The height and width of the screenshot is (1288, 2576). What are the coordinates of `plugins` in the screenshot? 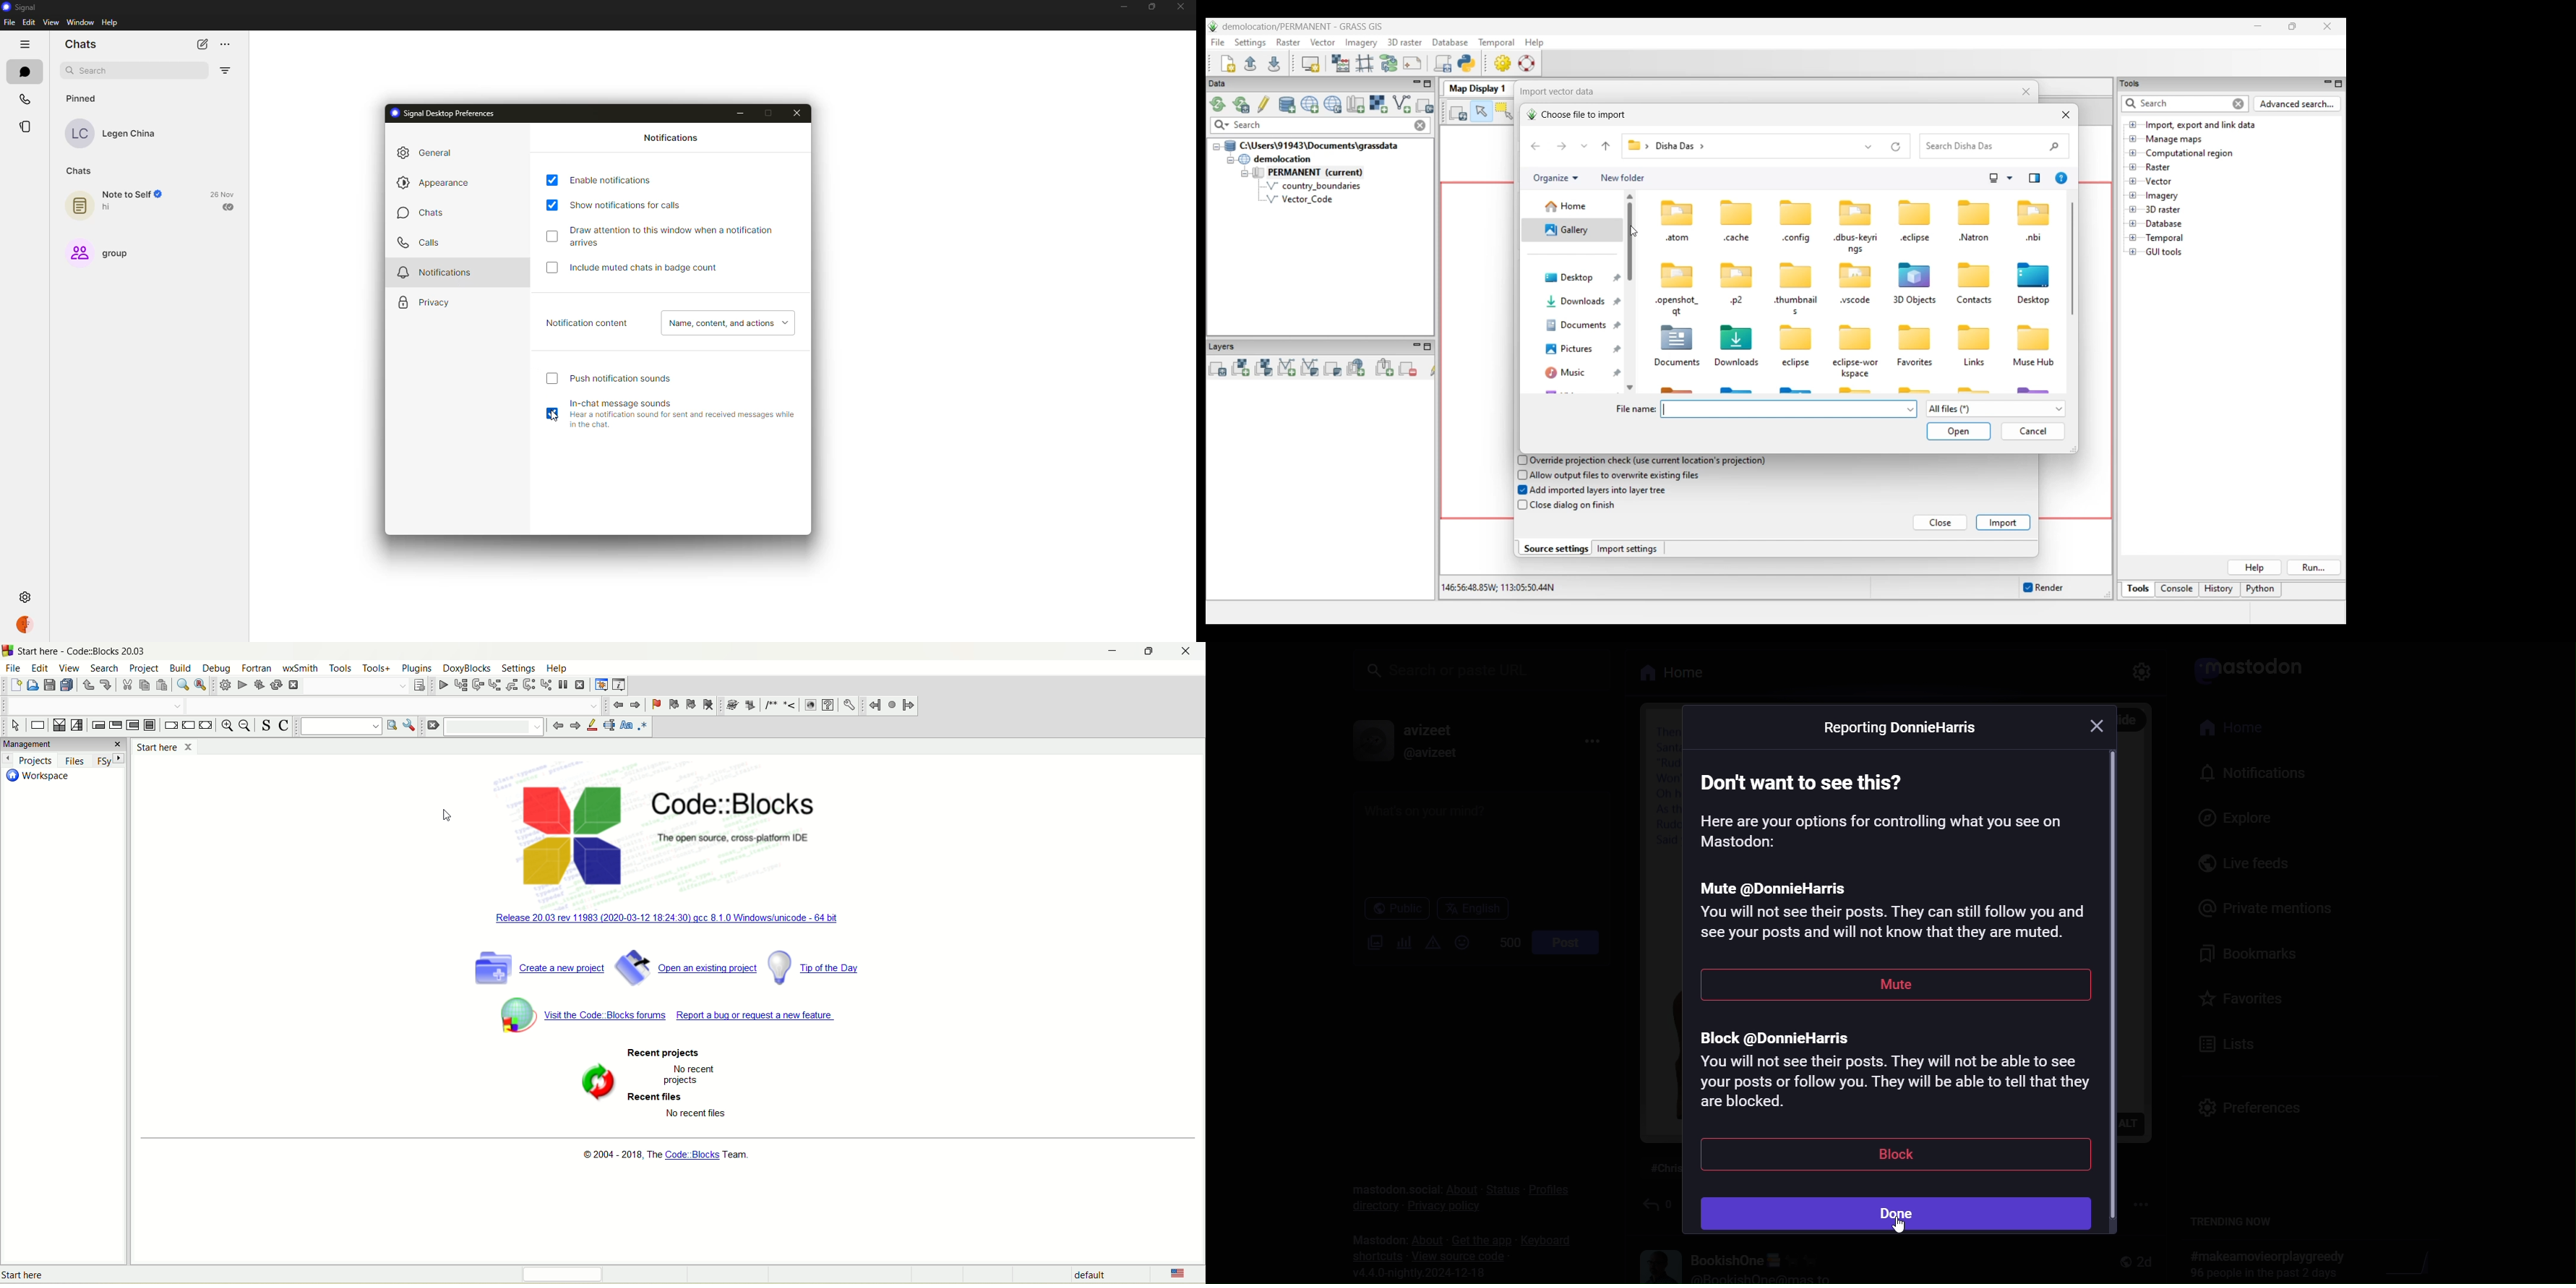 It's located at (417, 668).